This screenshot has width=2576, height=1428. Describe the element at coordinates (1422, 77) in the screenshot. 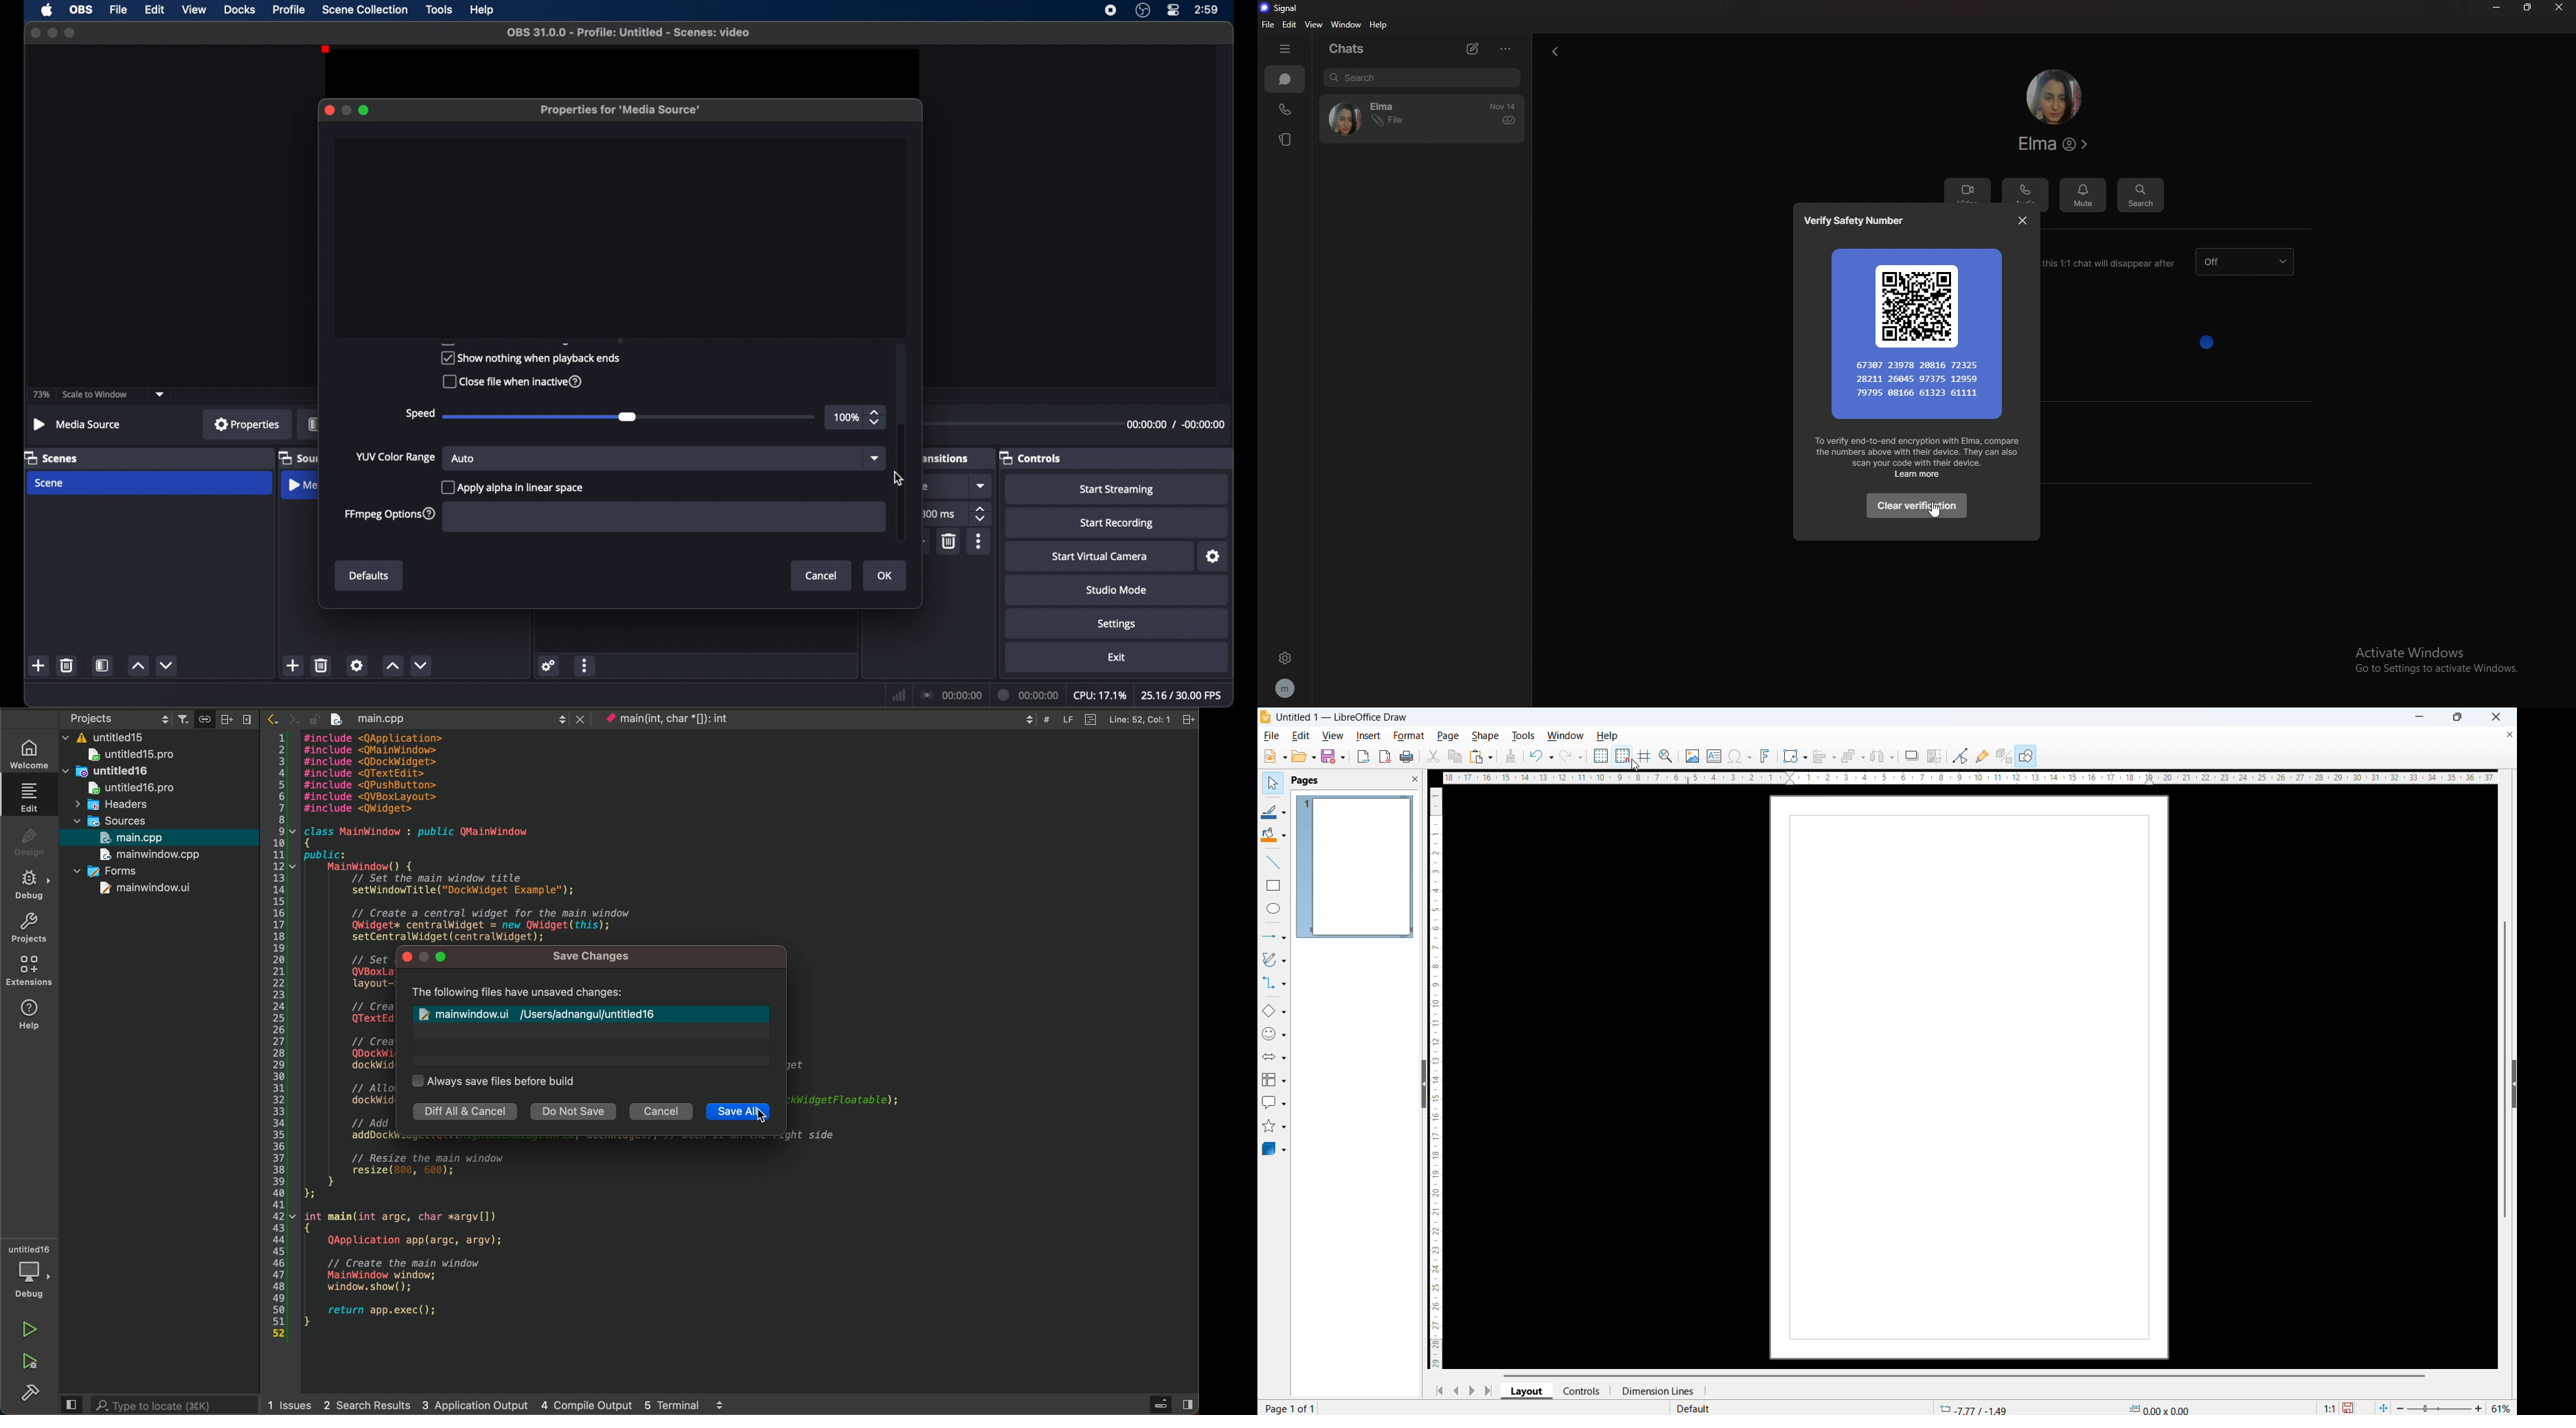

I see `search messages` at that location.